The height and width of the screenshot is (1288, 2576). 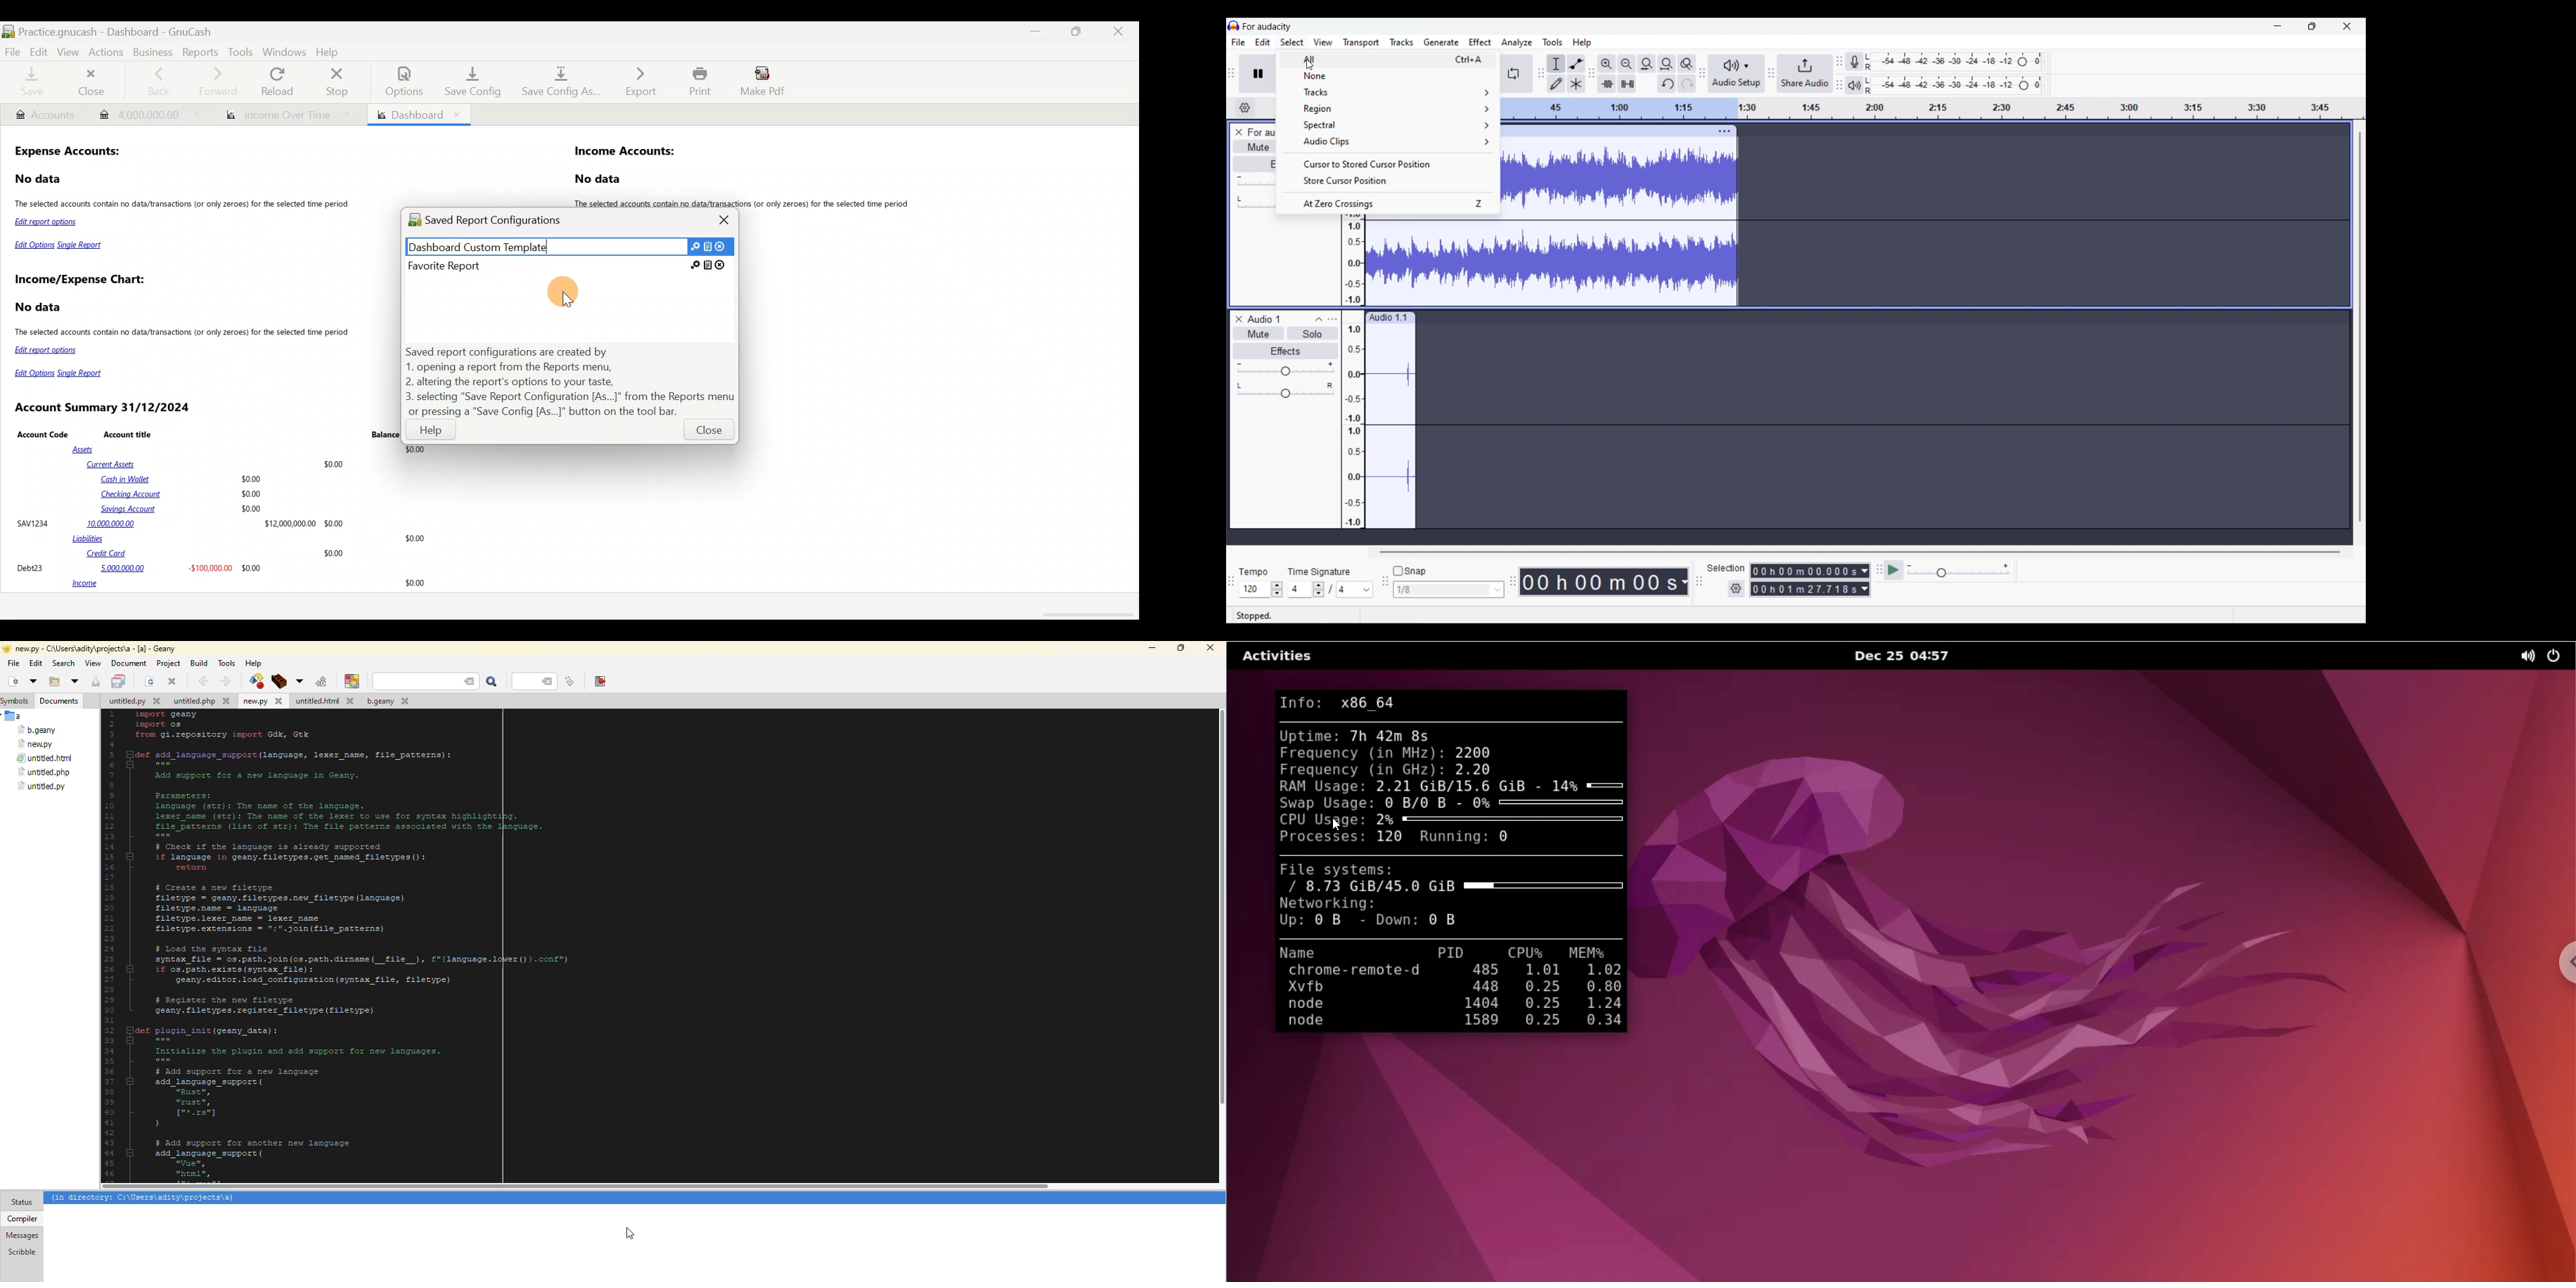 I want to click on All, so click(x=1386, y=59).